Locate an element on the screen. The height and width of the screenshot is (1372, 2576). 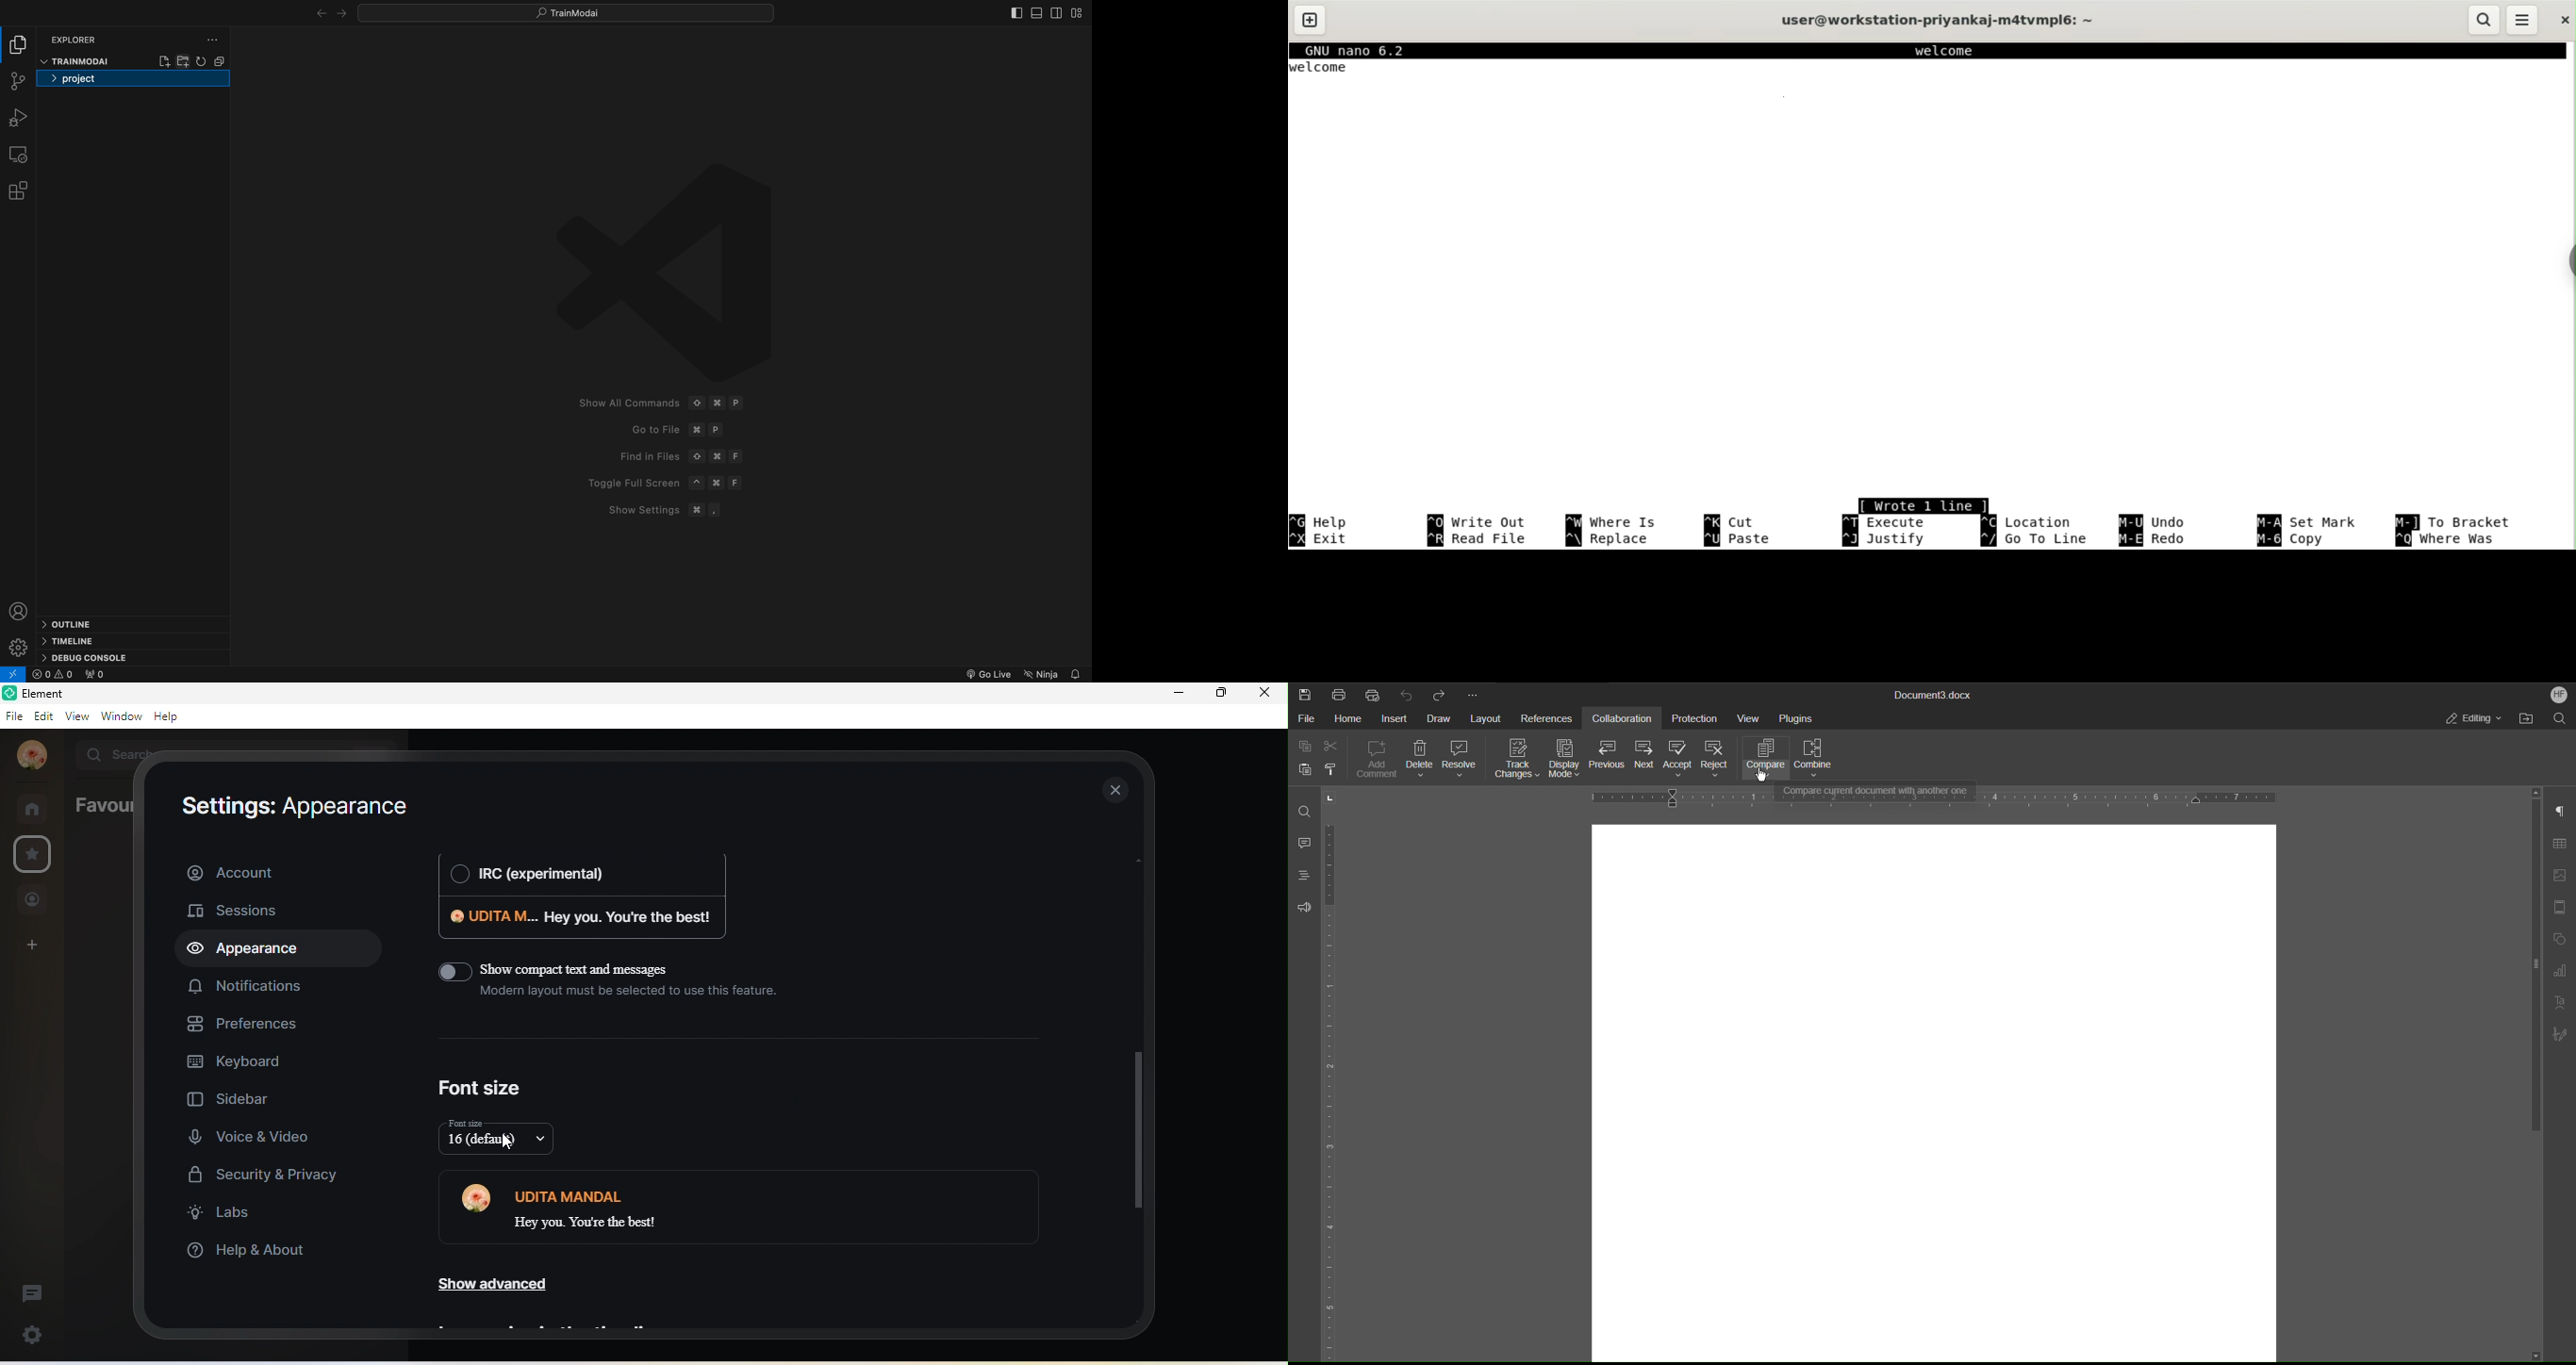
16  is located at coordinates (504, 1139).